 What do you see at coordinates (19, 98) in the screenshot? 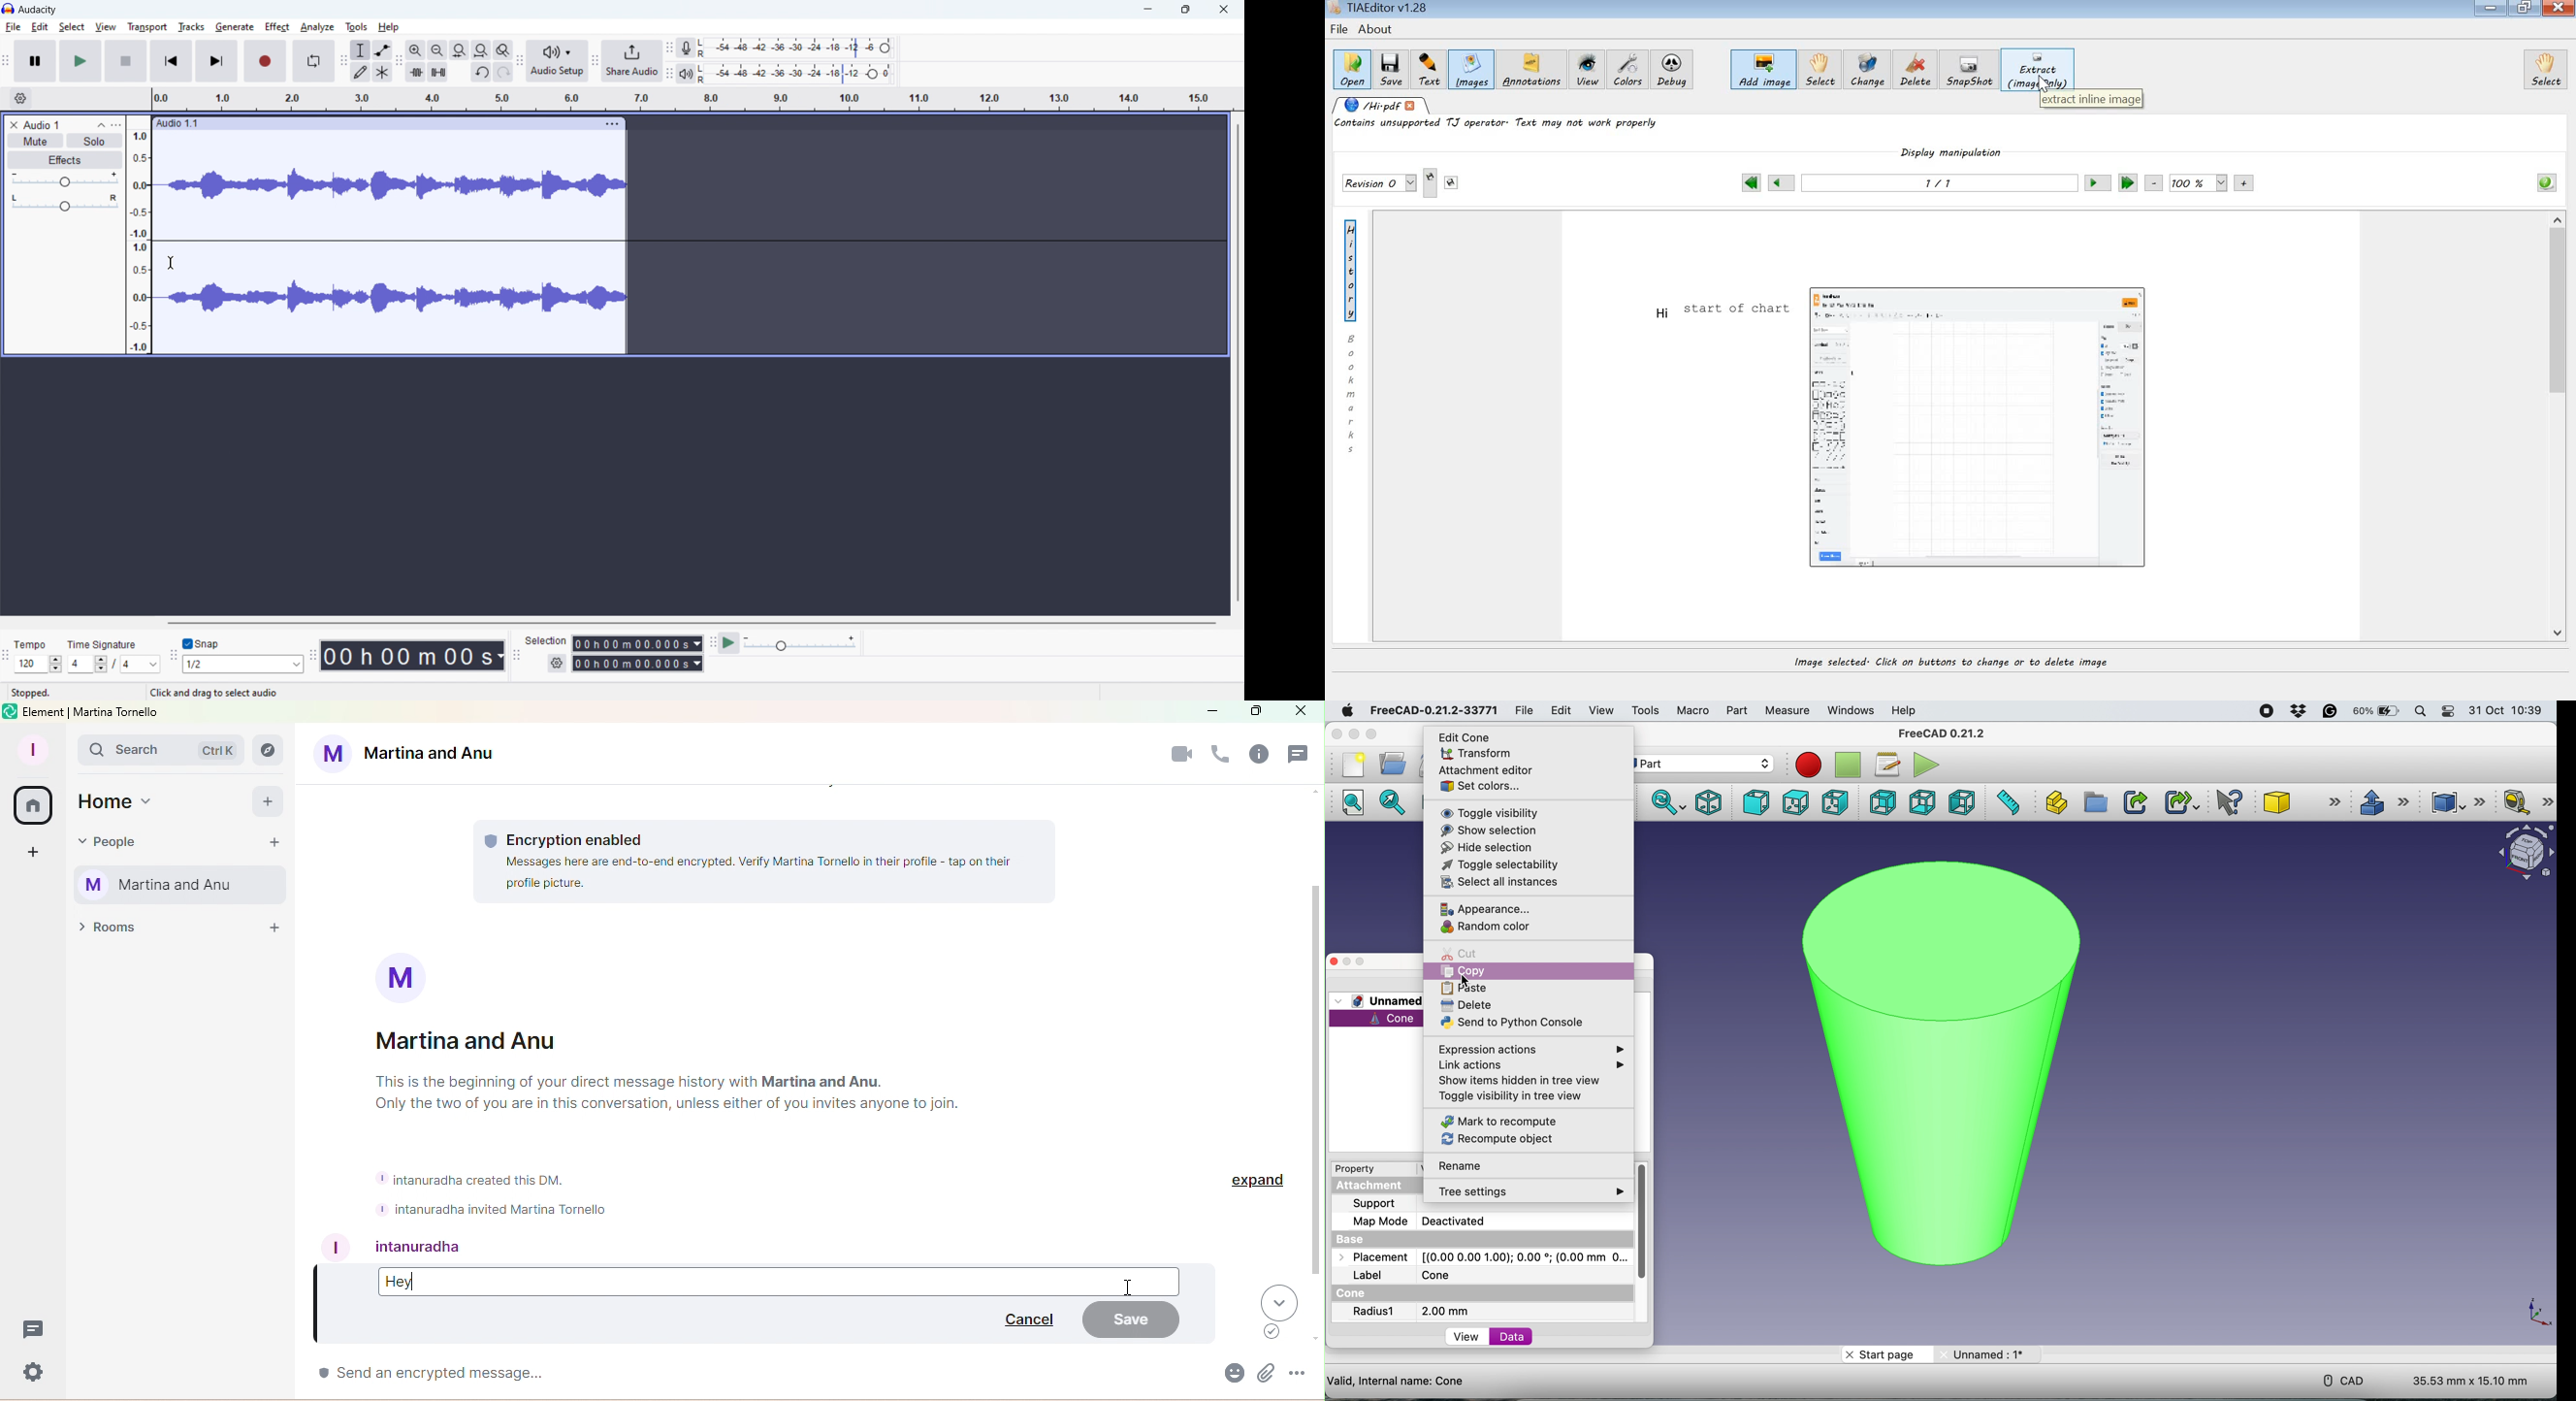
I see `timeline settings` at bounding box center [19, 98].